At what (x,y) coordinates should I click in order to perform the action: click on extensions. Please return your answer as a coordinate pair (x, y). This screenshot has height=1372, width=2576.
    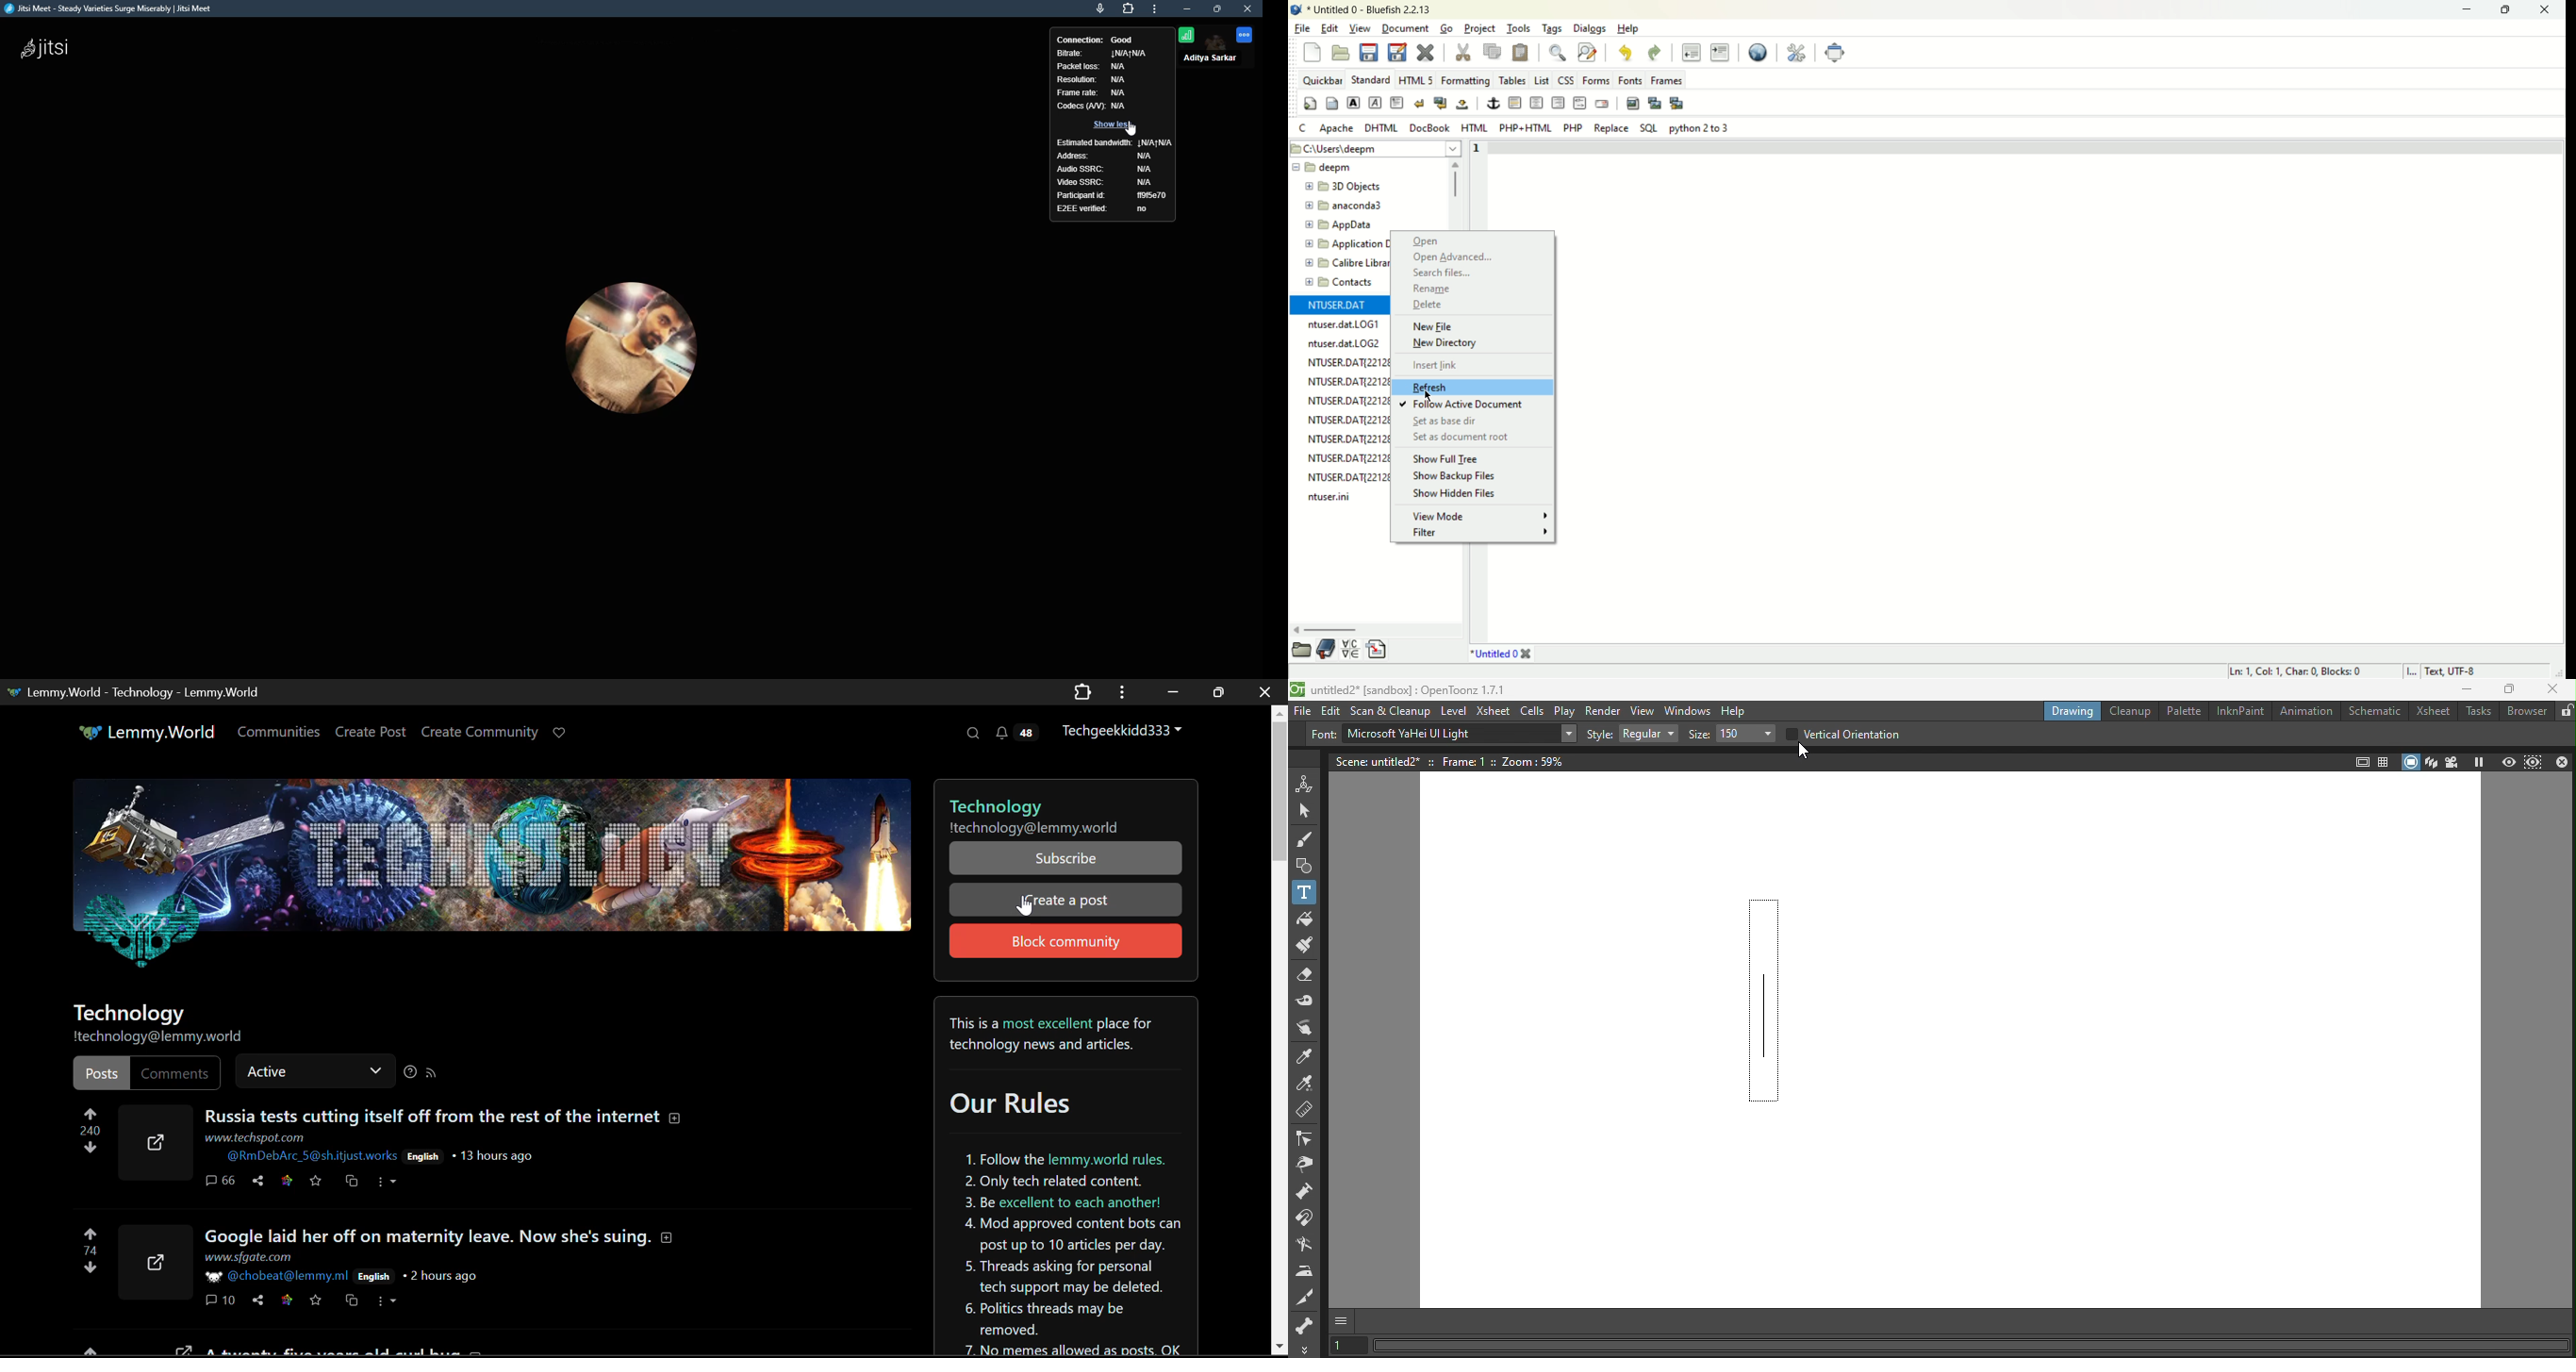
    Looking at the image, I should click on (1130, 9).